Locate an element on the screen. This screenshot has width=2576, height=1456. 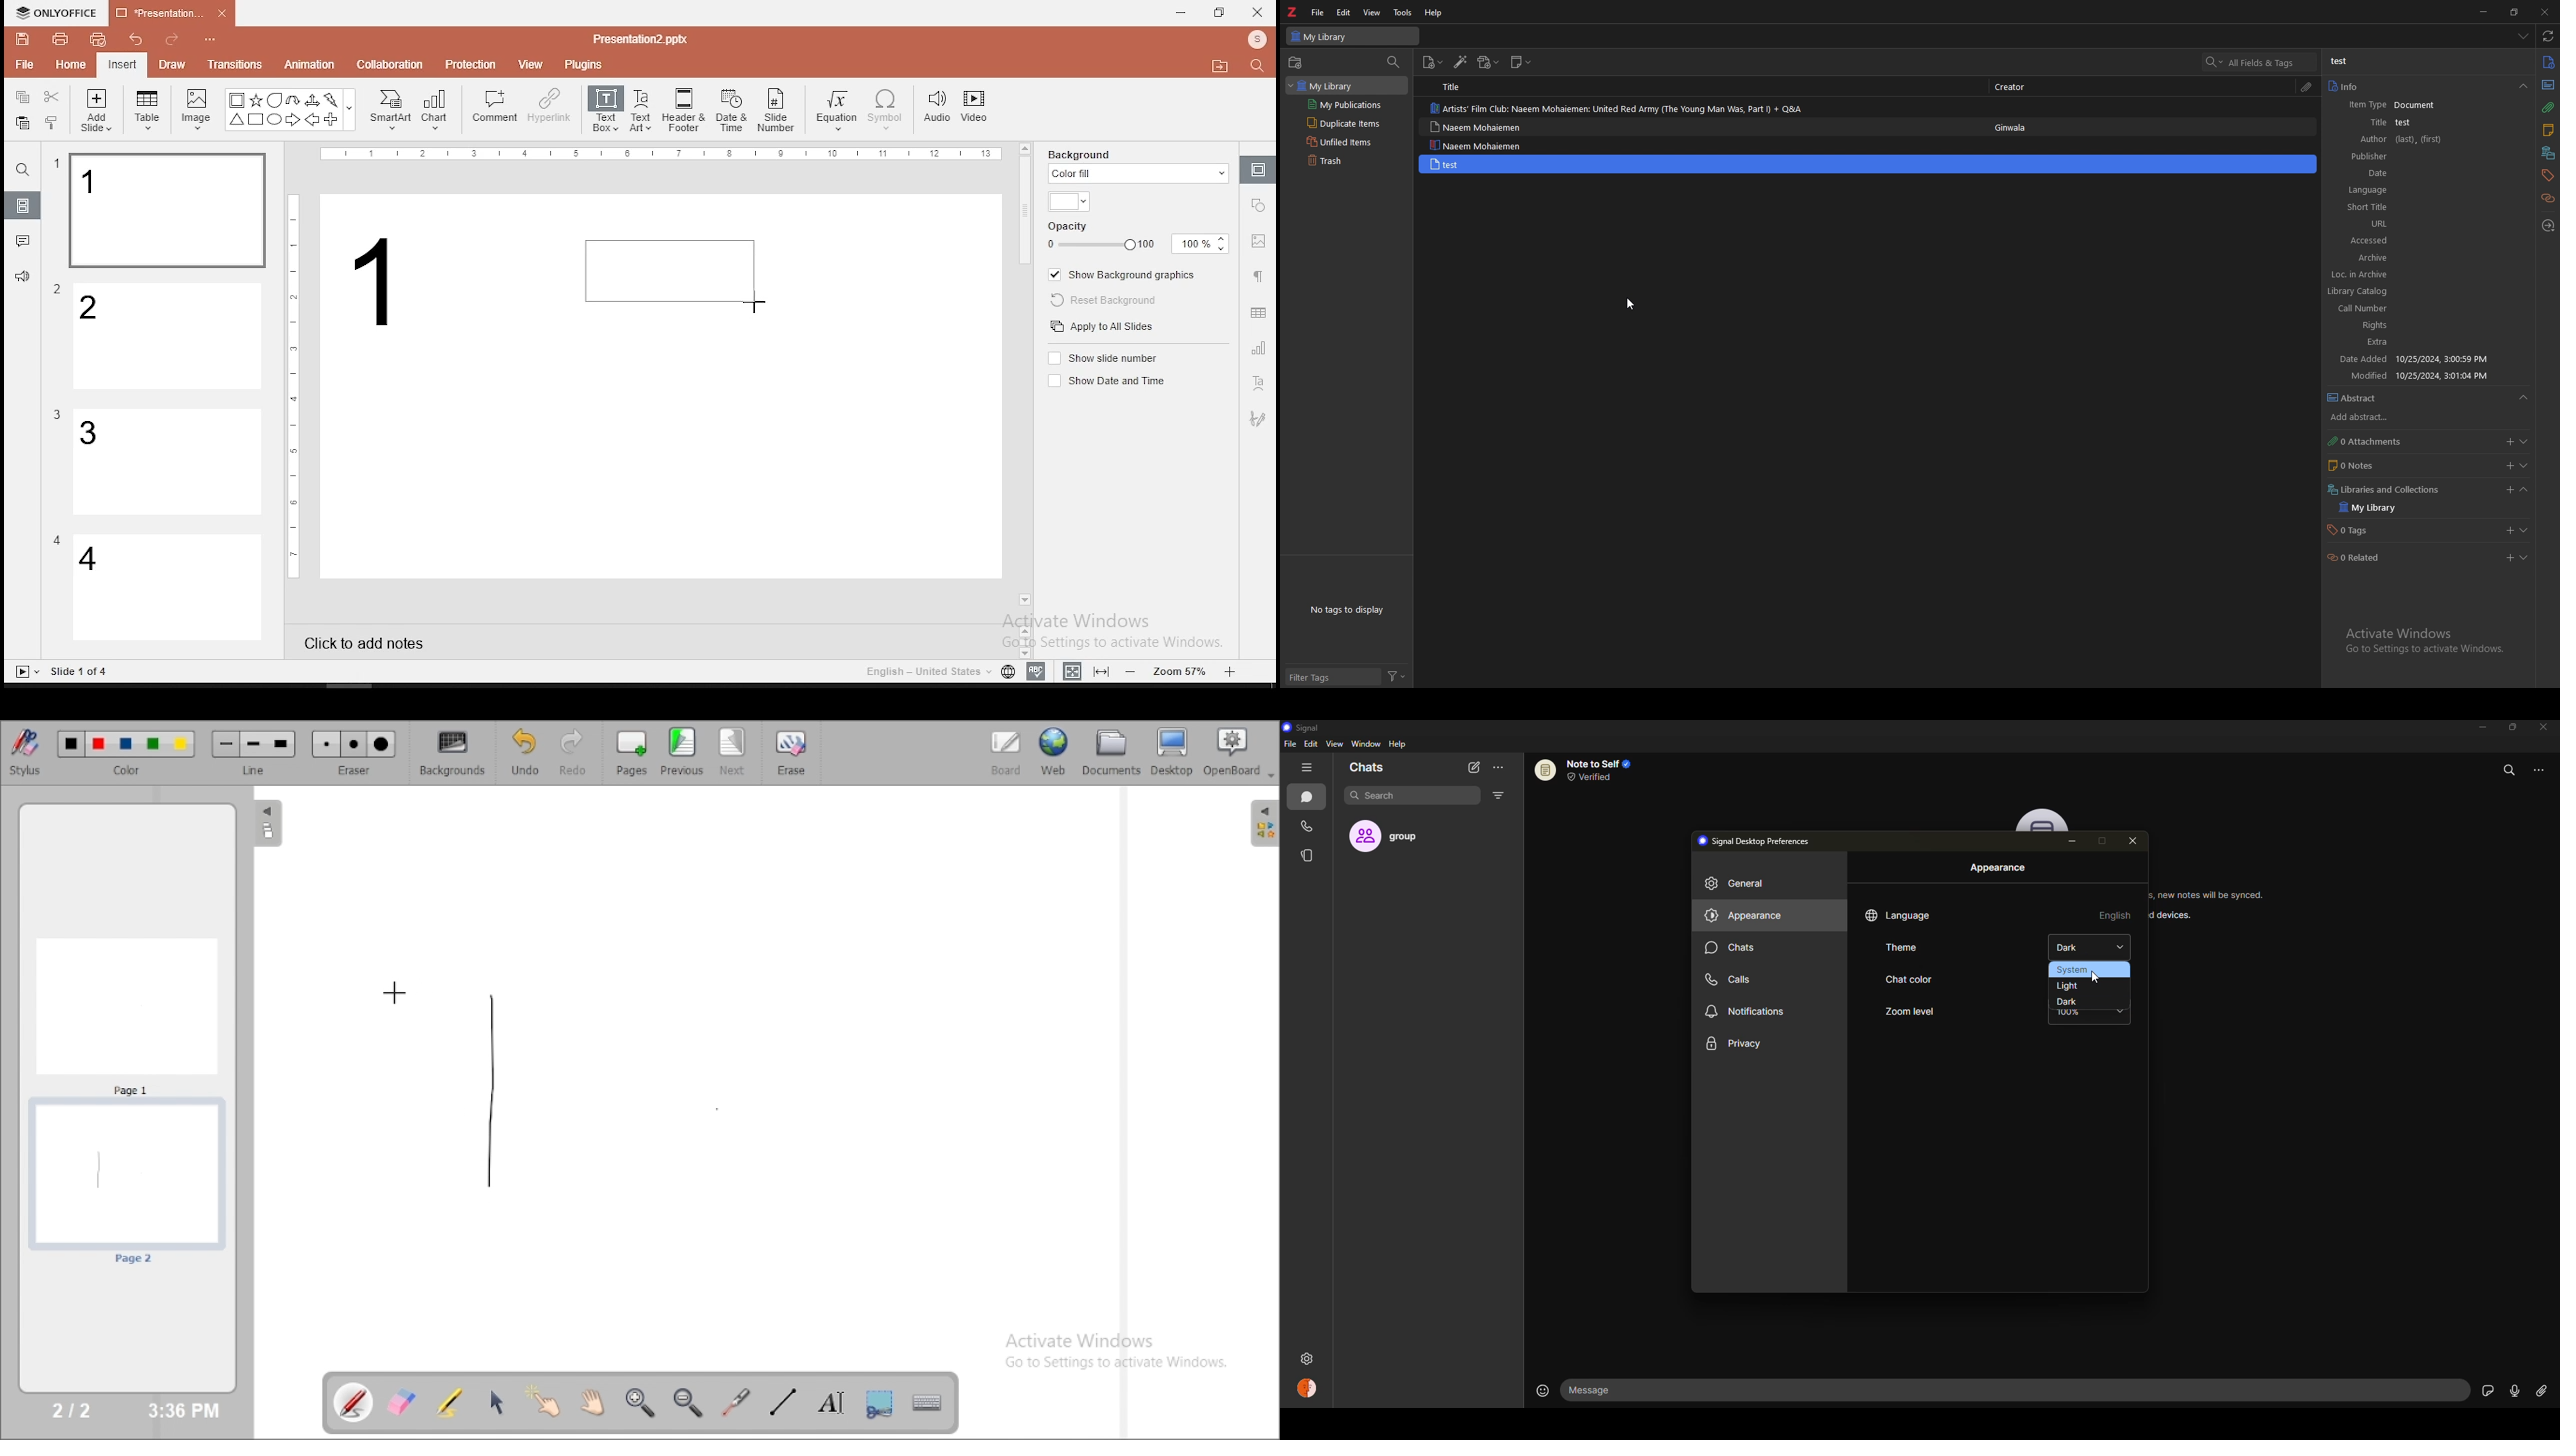
view is located at coordinates (532, 63).